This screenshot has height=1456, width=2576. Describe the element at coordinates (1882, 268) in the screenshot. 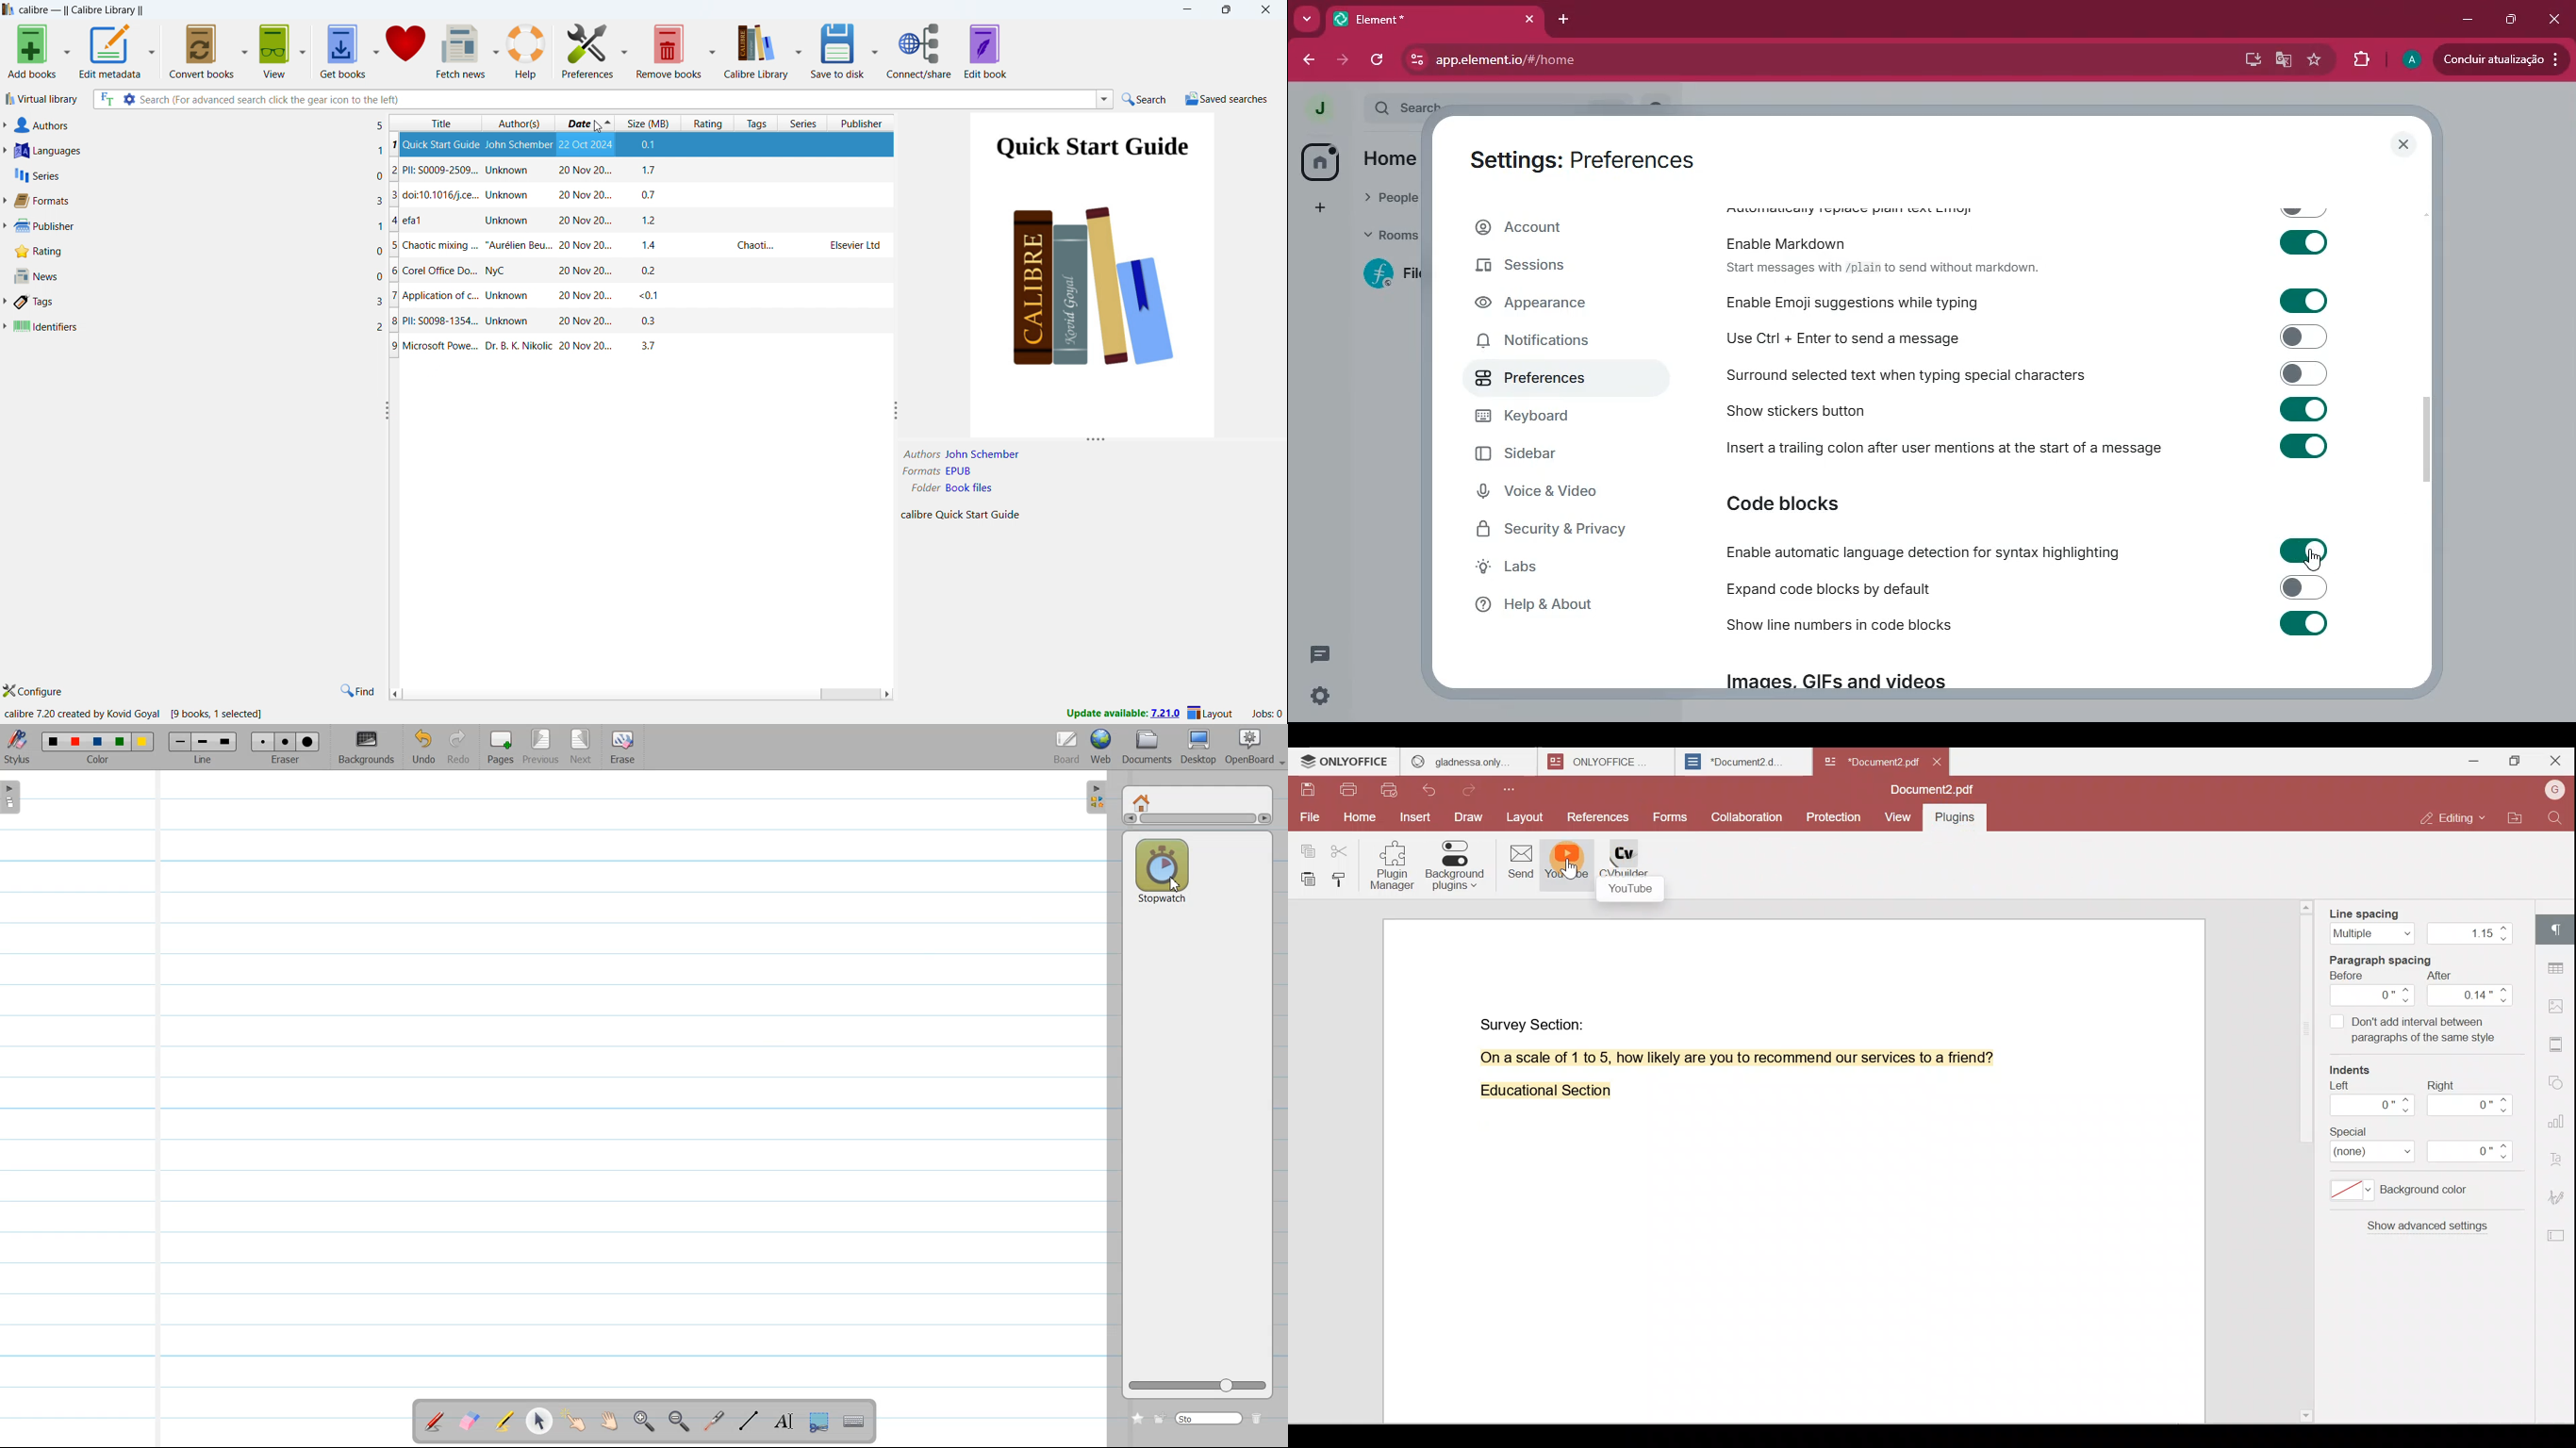

I see `Start messages with /plain to send without markdown.` at that location.